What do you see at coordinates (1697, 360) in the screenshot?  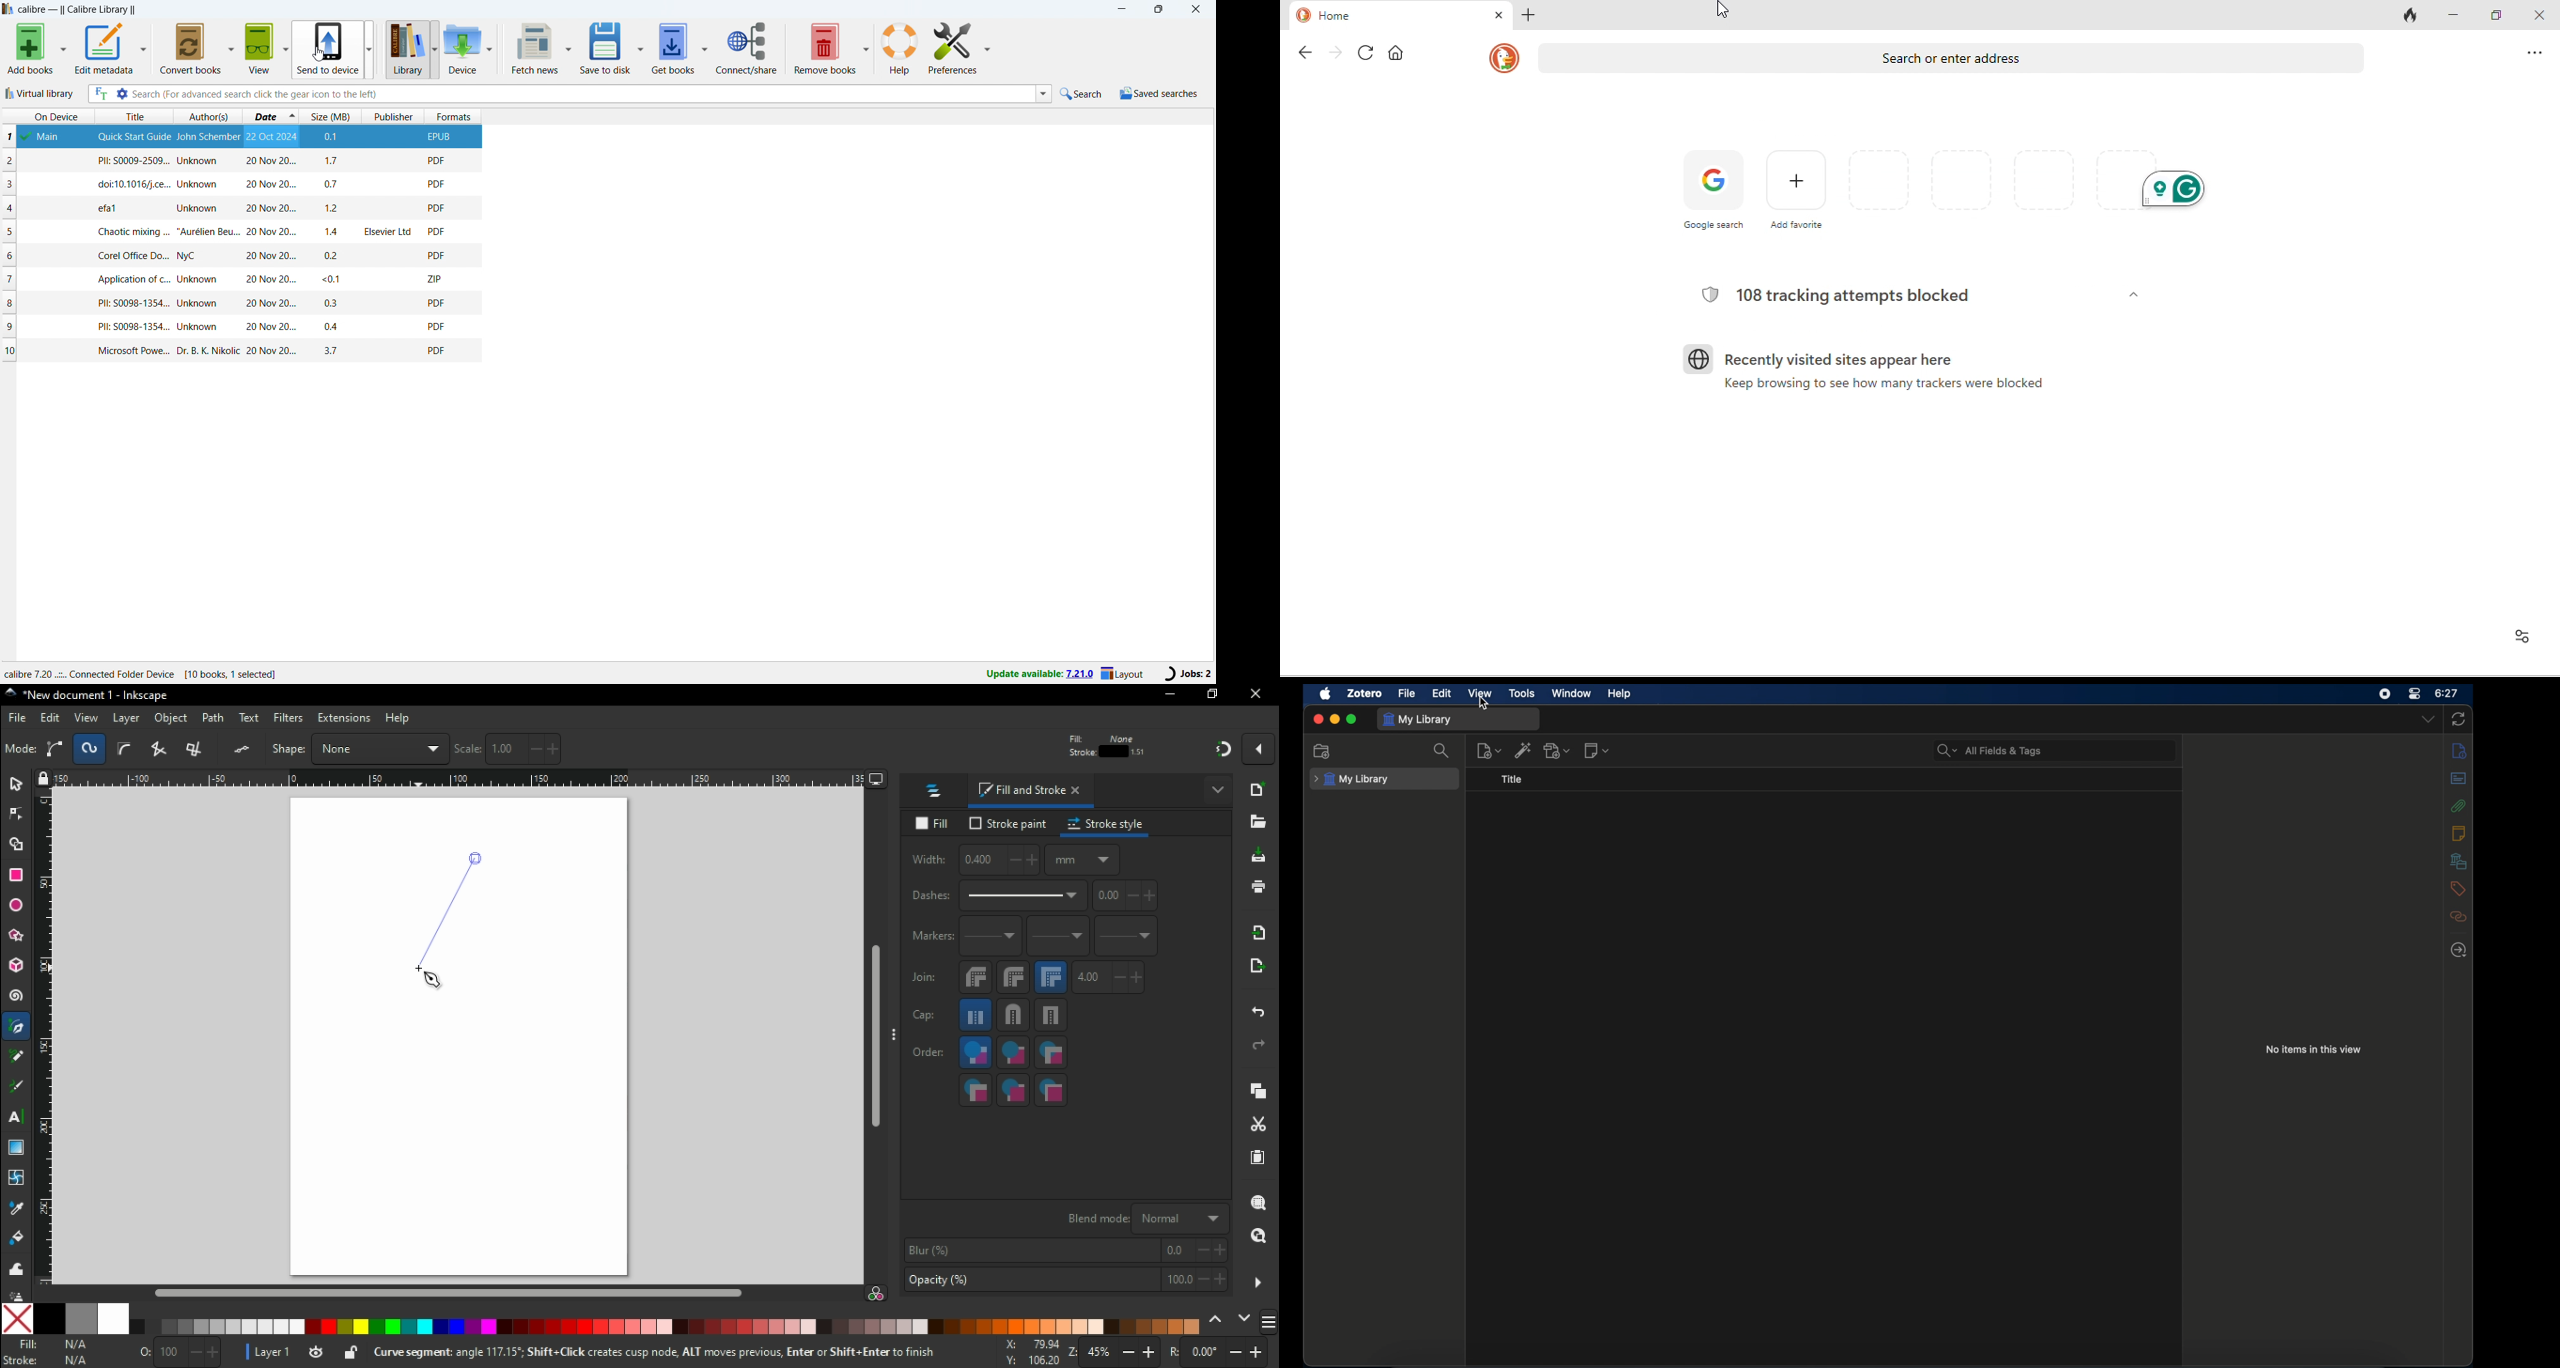 I see `globe icon` at bounding box center [1697, 360].